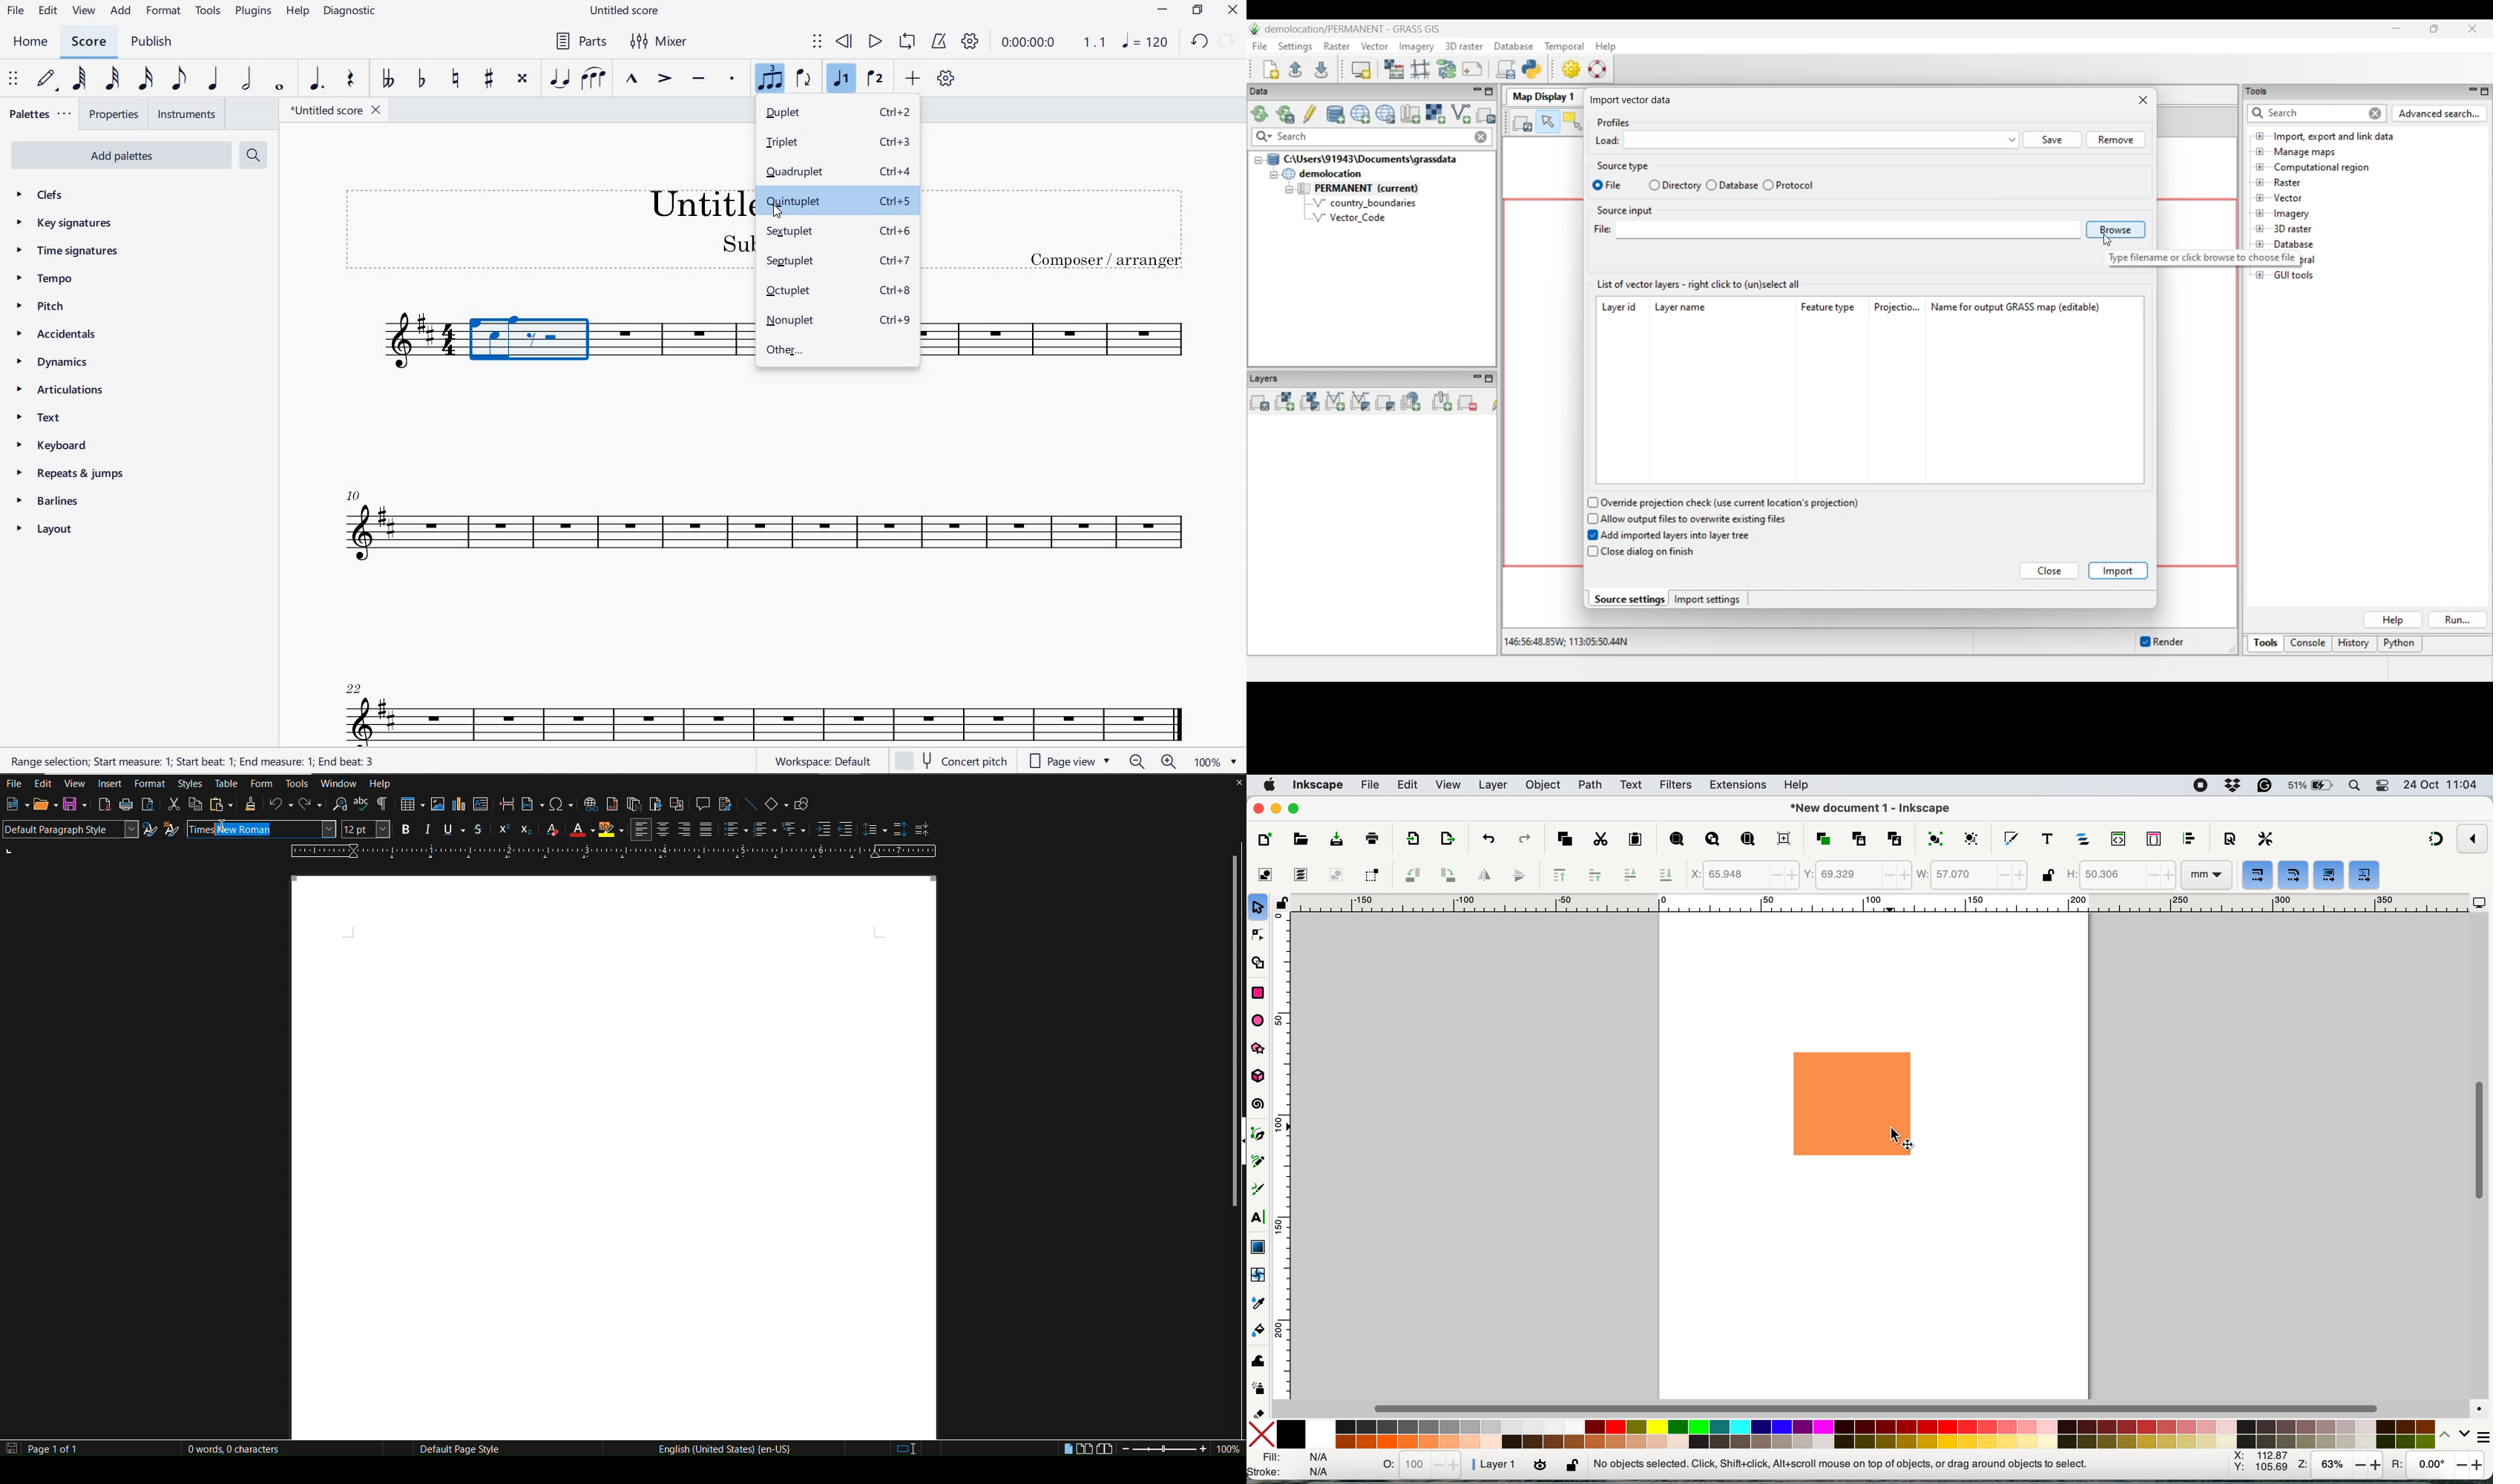  What do you see at coordinates (1799, 786) in the screenshot?
I see `help` at bounding box center [1799, 786].